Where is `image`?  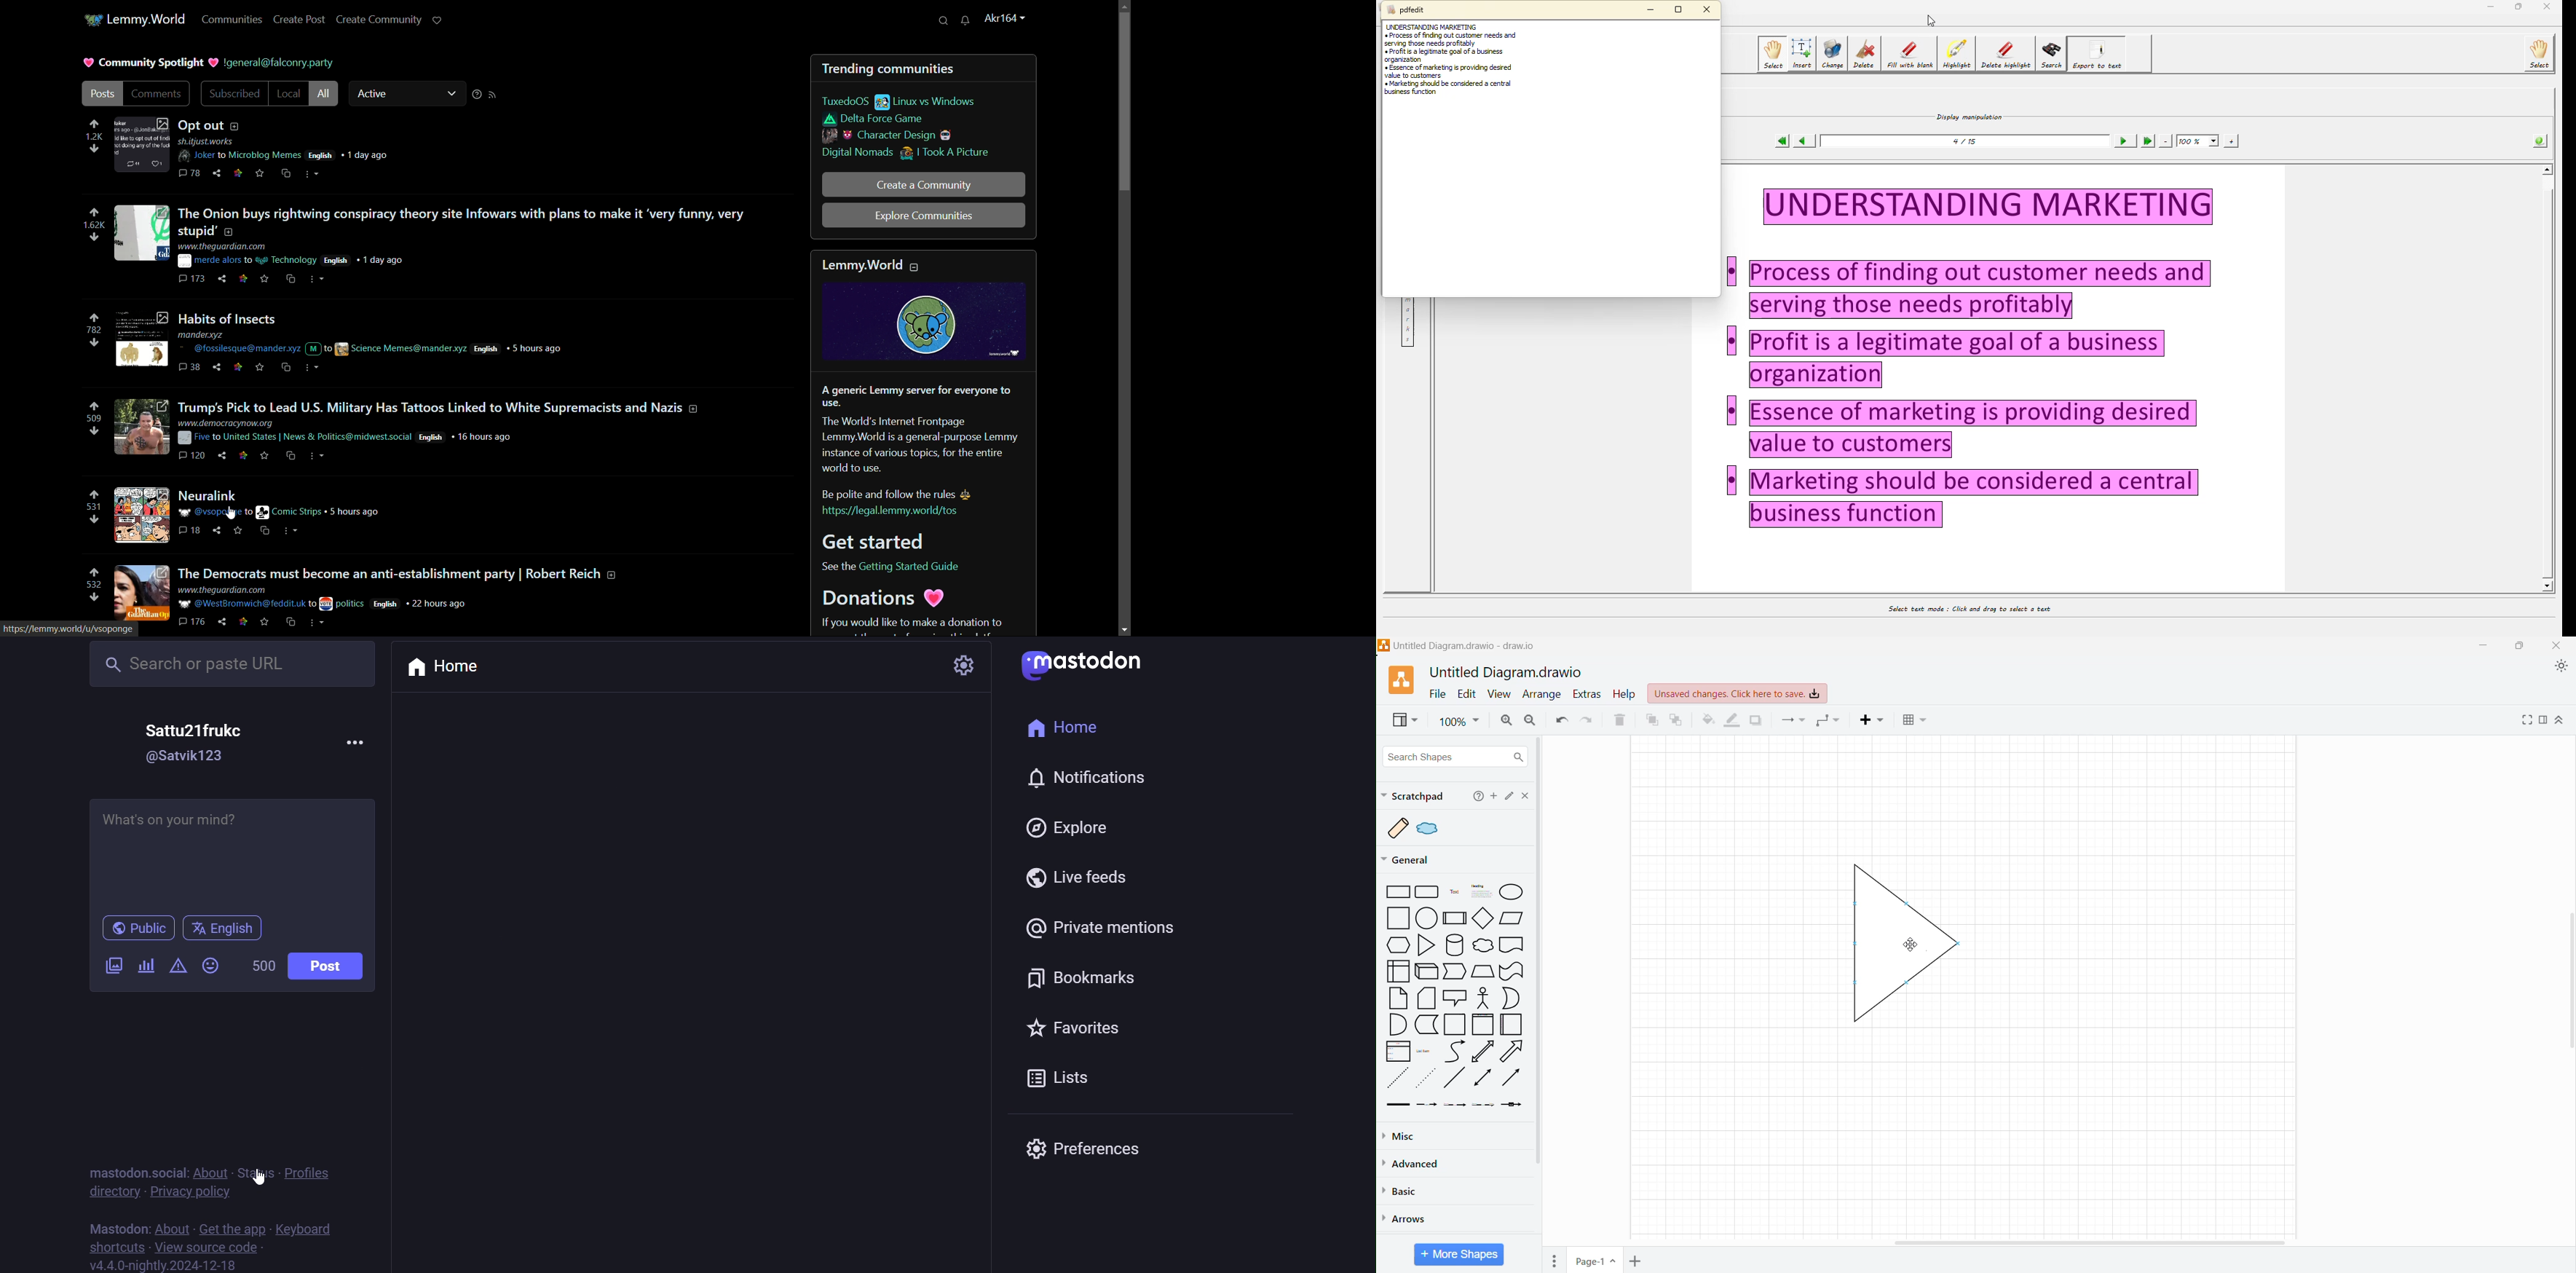 image is located at coordinates (141, 338).